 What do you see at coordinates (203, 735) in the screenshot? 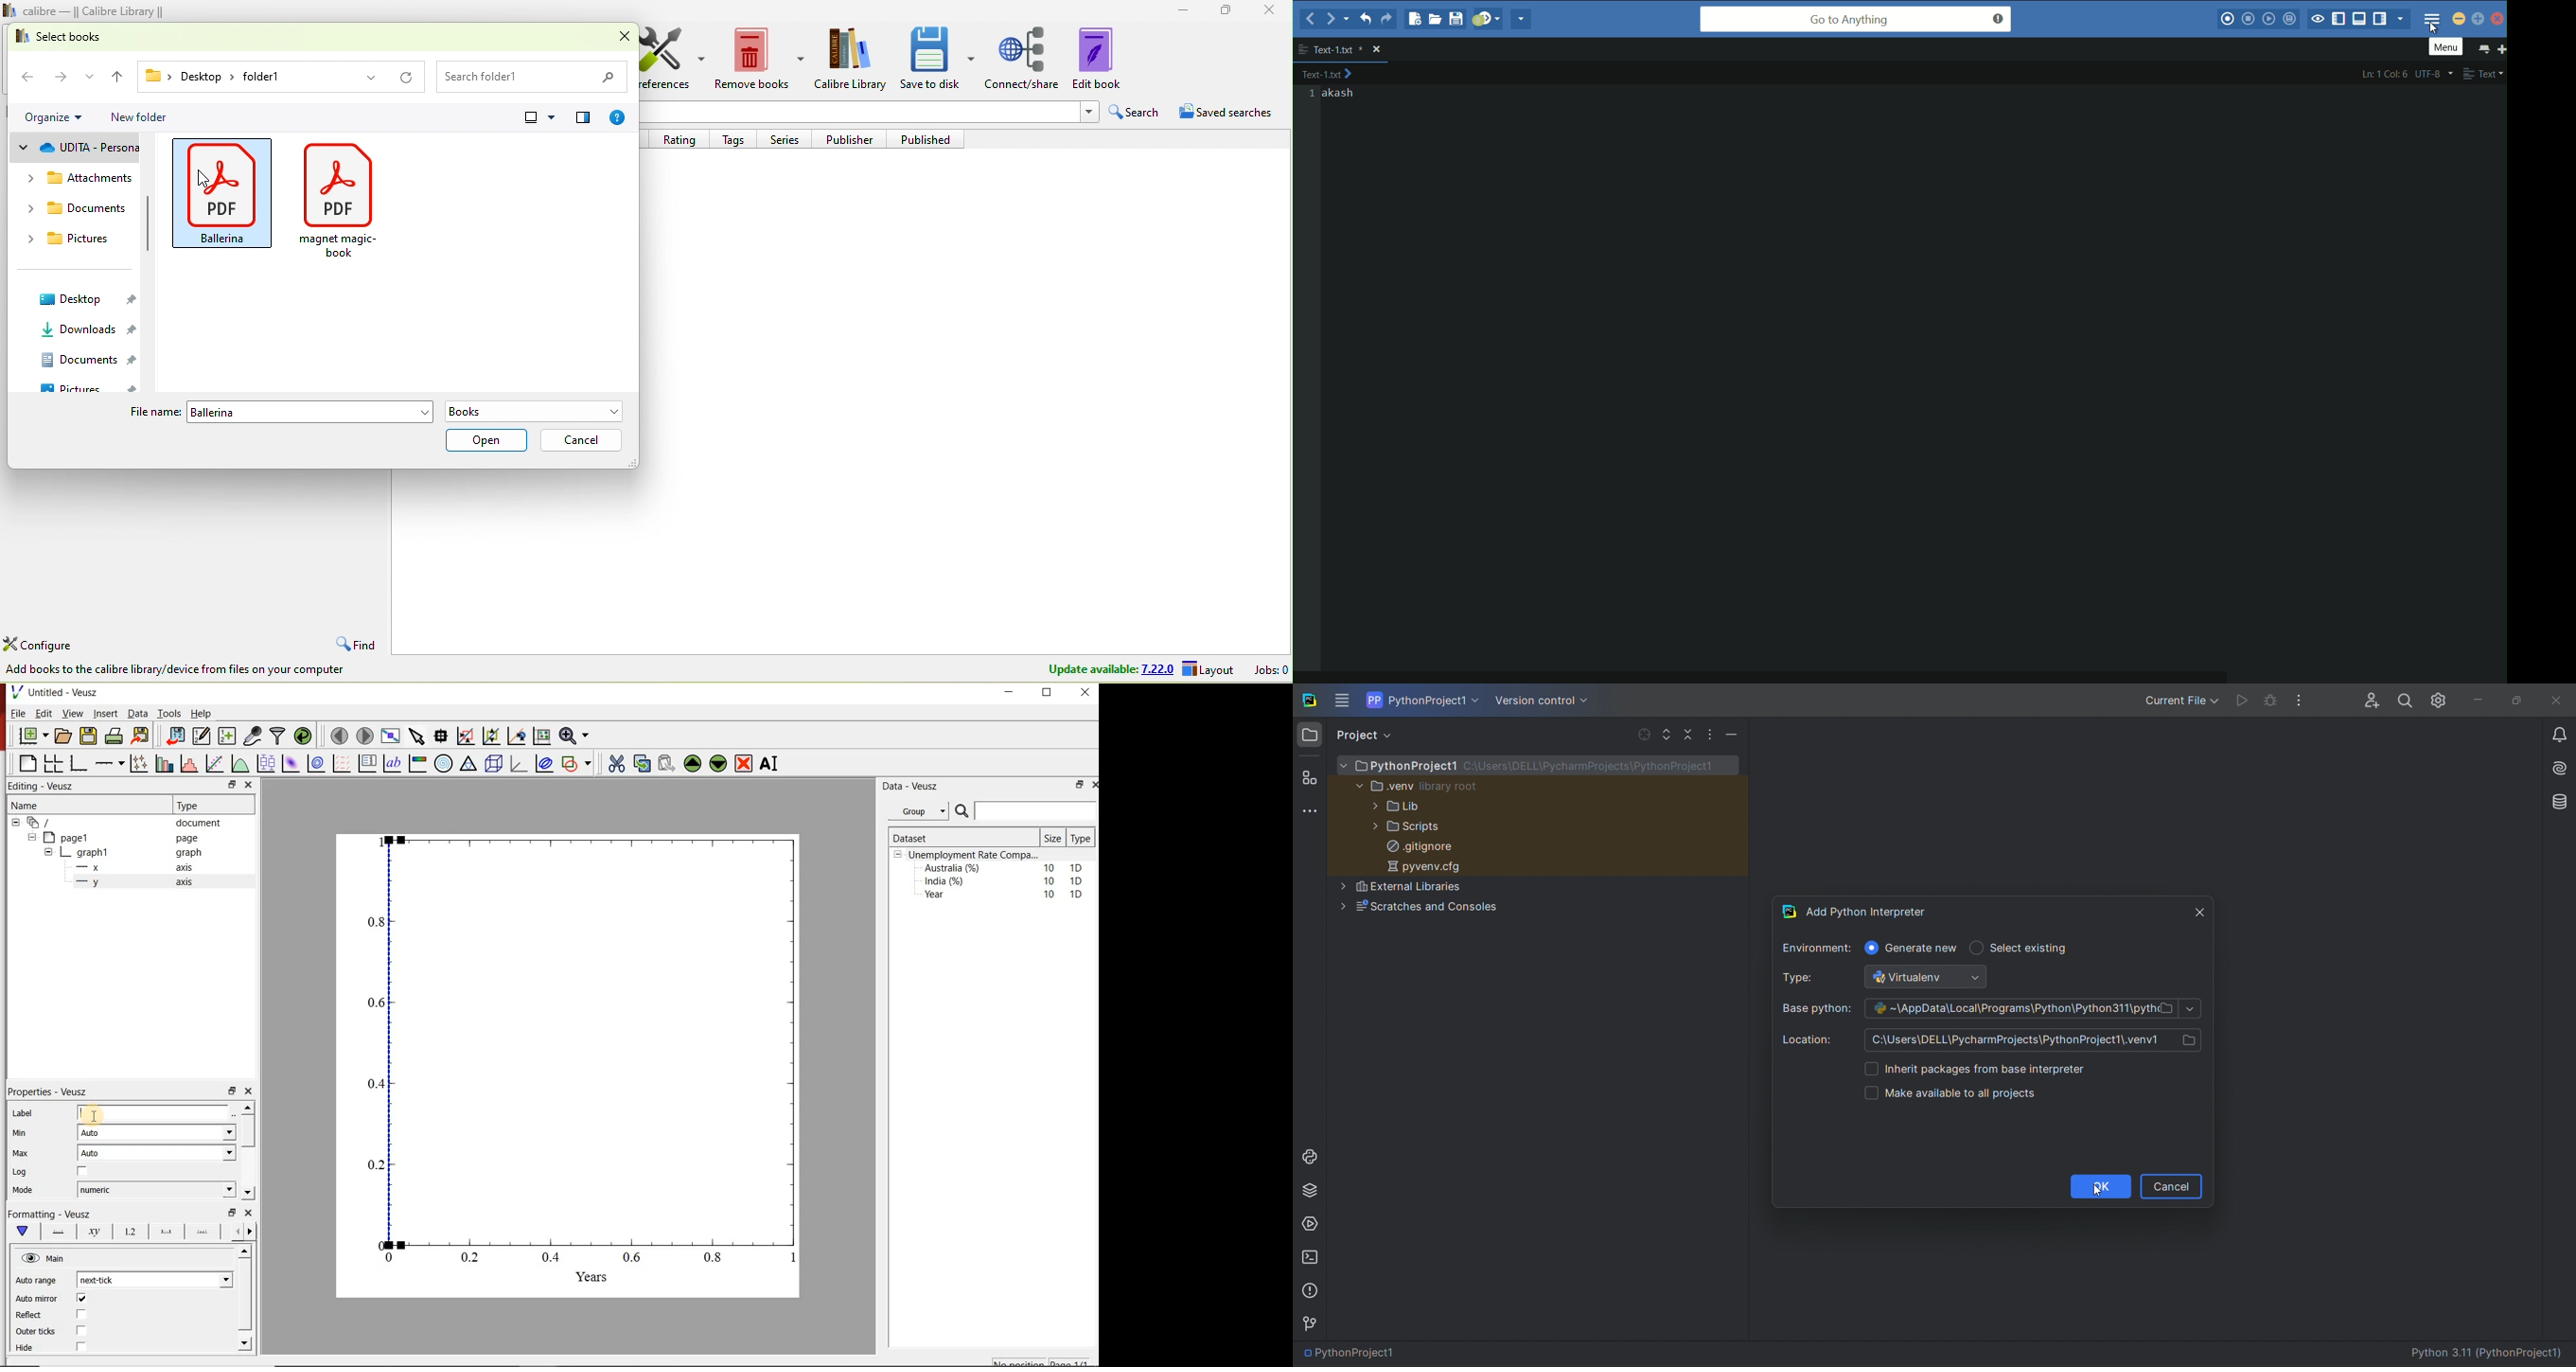
I see `edit and enter new datasets` at bounding box center [203, 735].